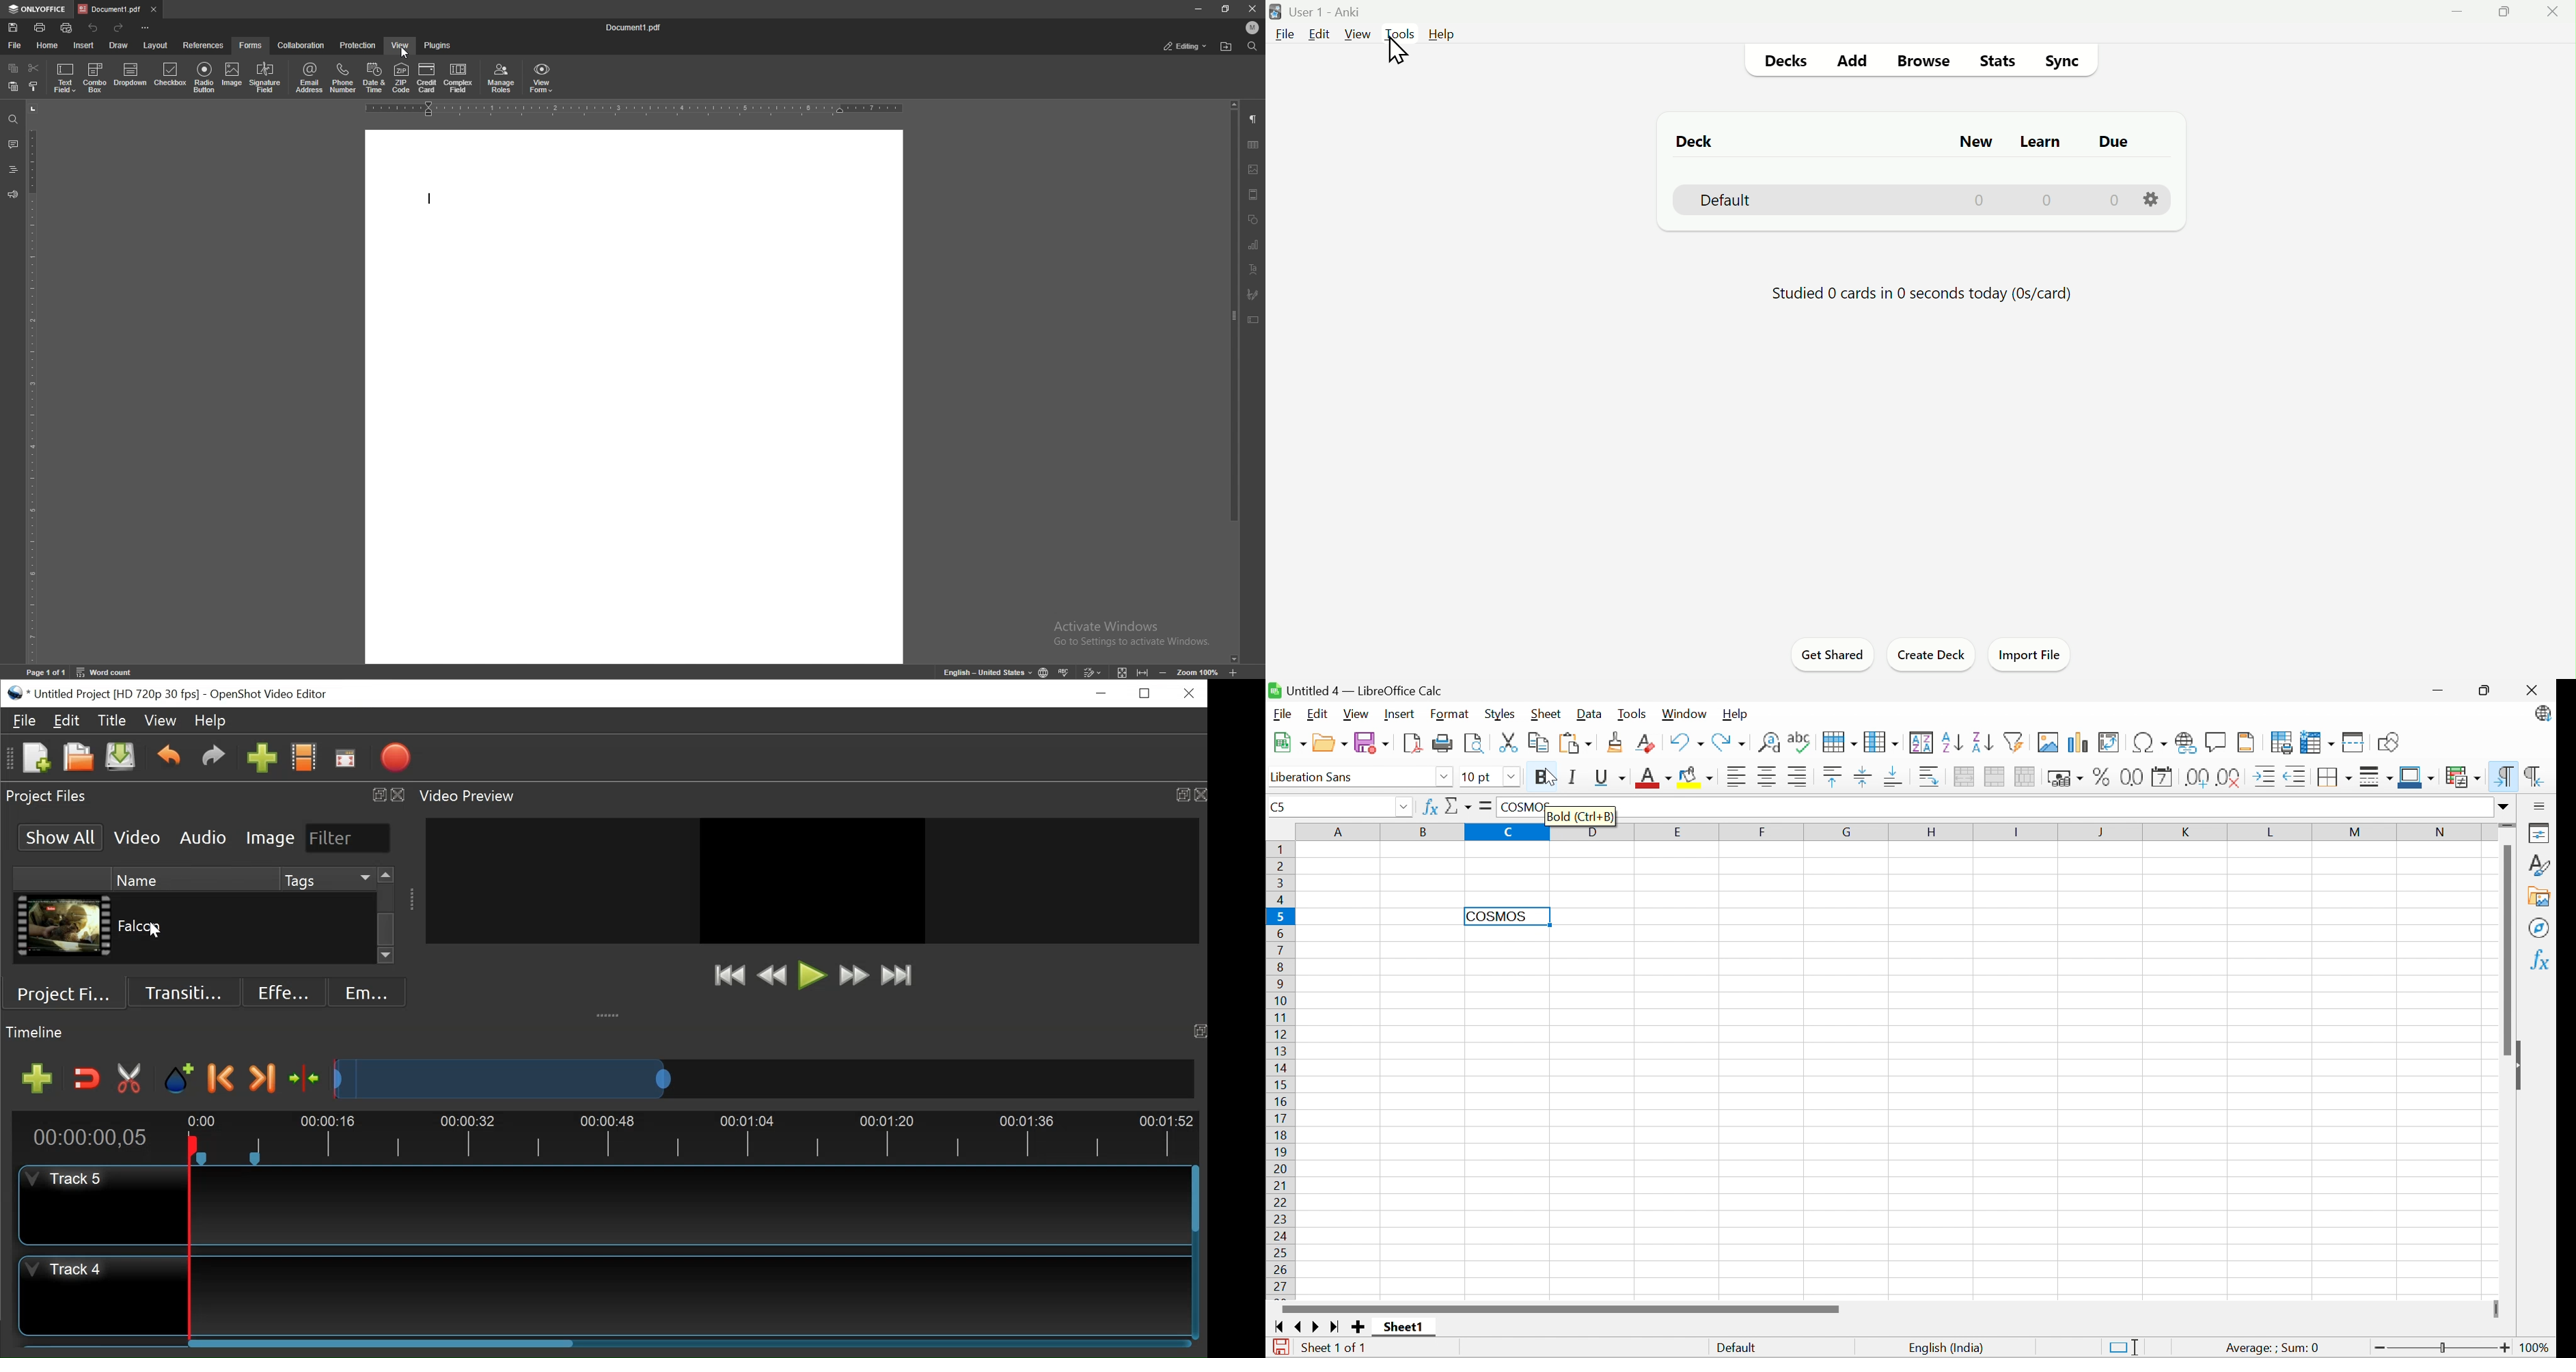 This screenshot has height=1372, width=2576. Describe the element at coordinates (171, 76) in the screenshot. I see `checkbox` at that location.